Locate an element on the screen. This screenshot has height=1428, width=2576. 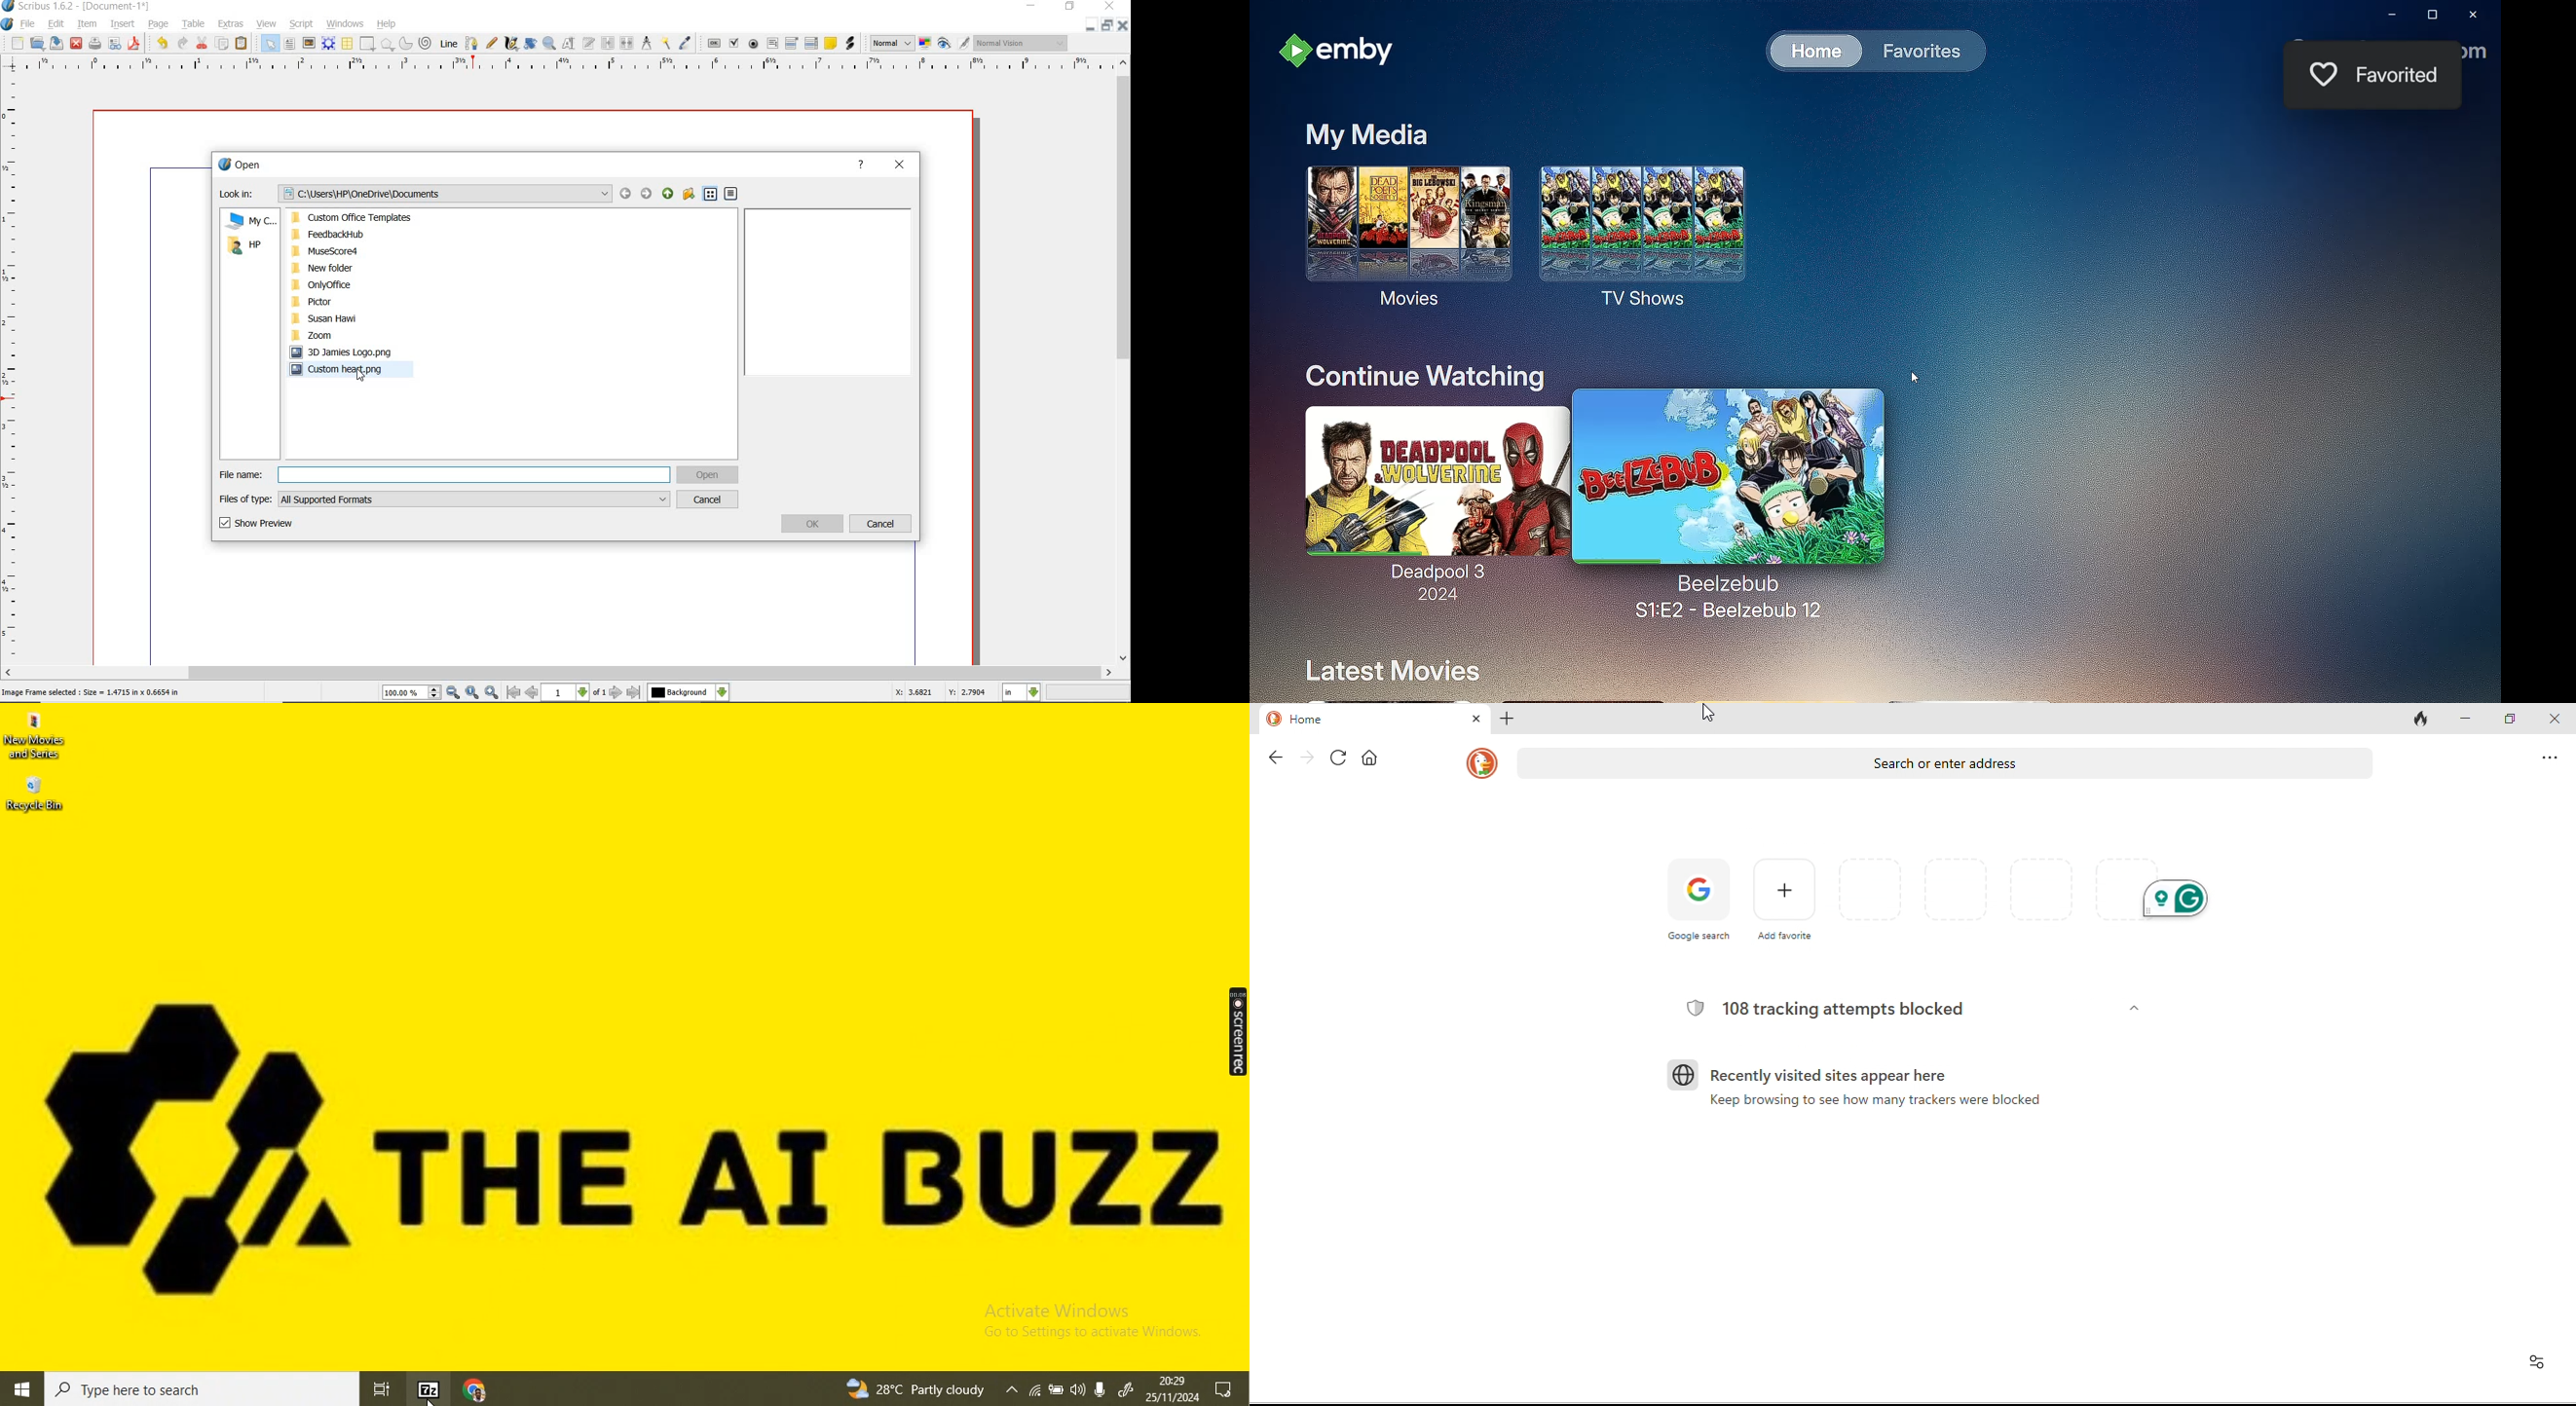
cancel is located at coordinates (710, 500).